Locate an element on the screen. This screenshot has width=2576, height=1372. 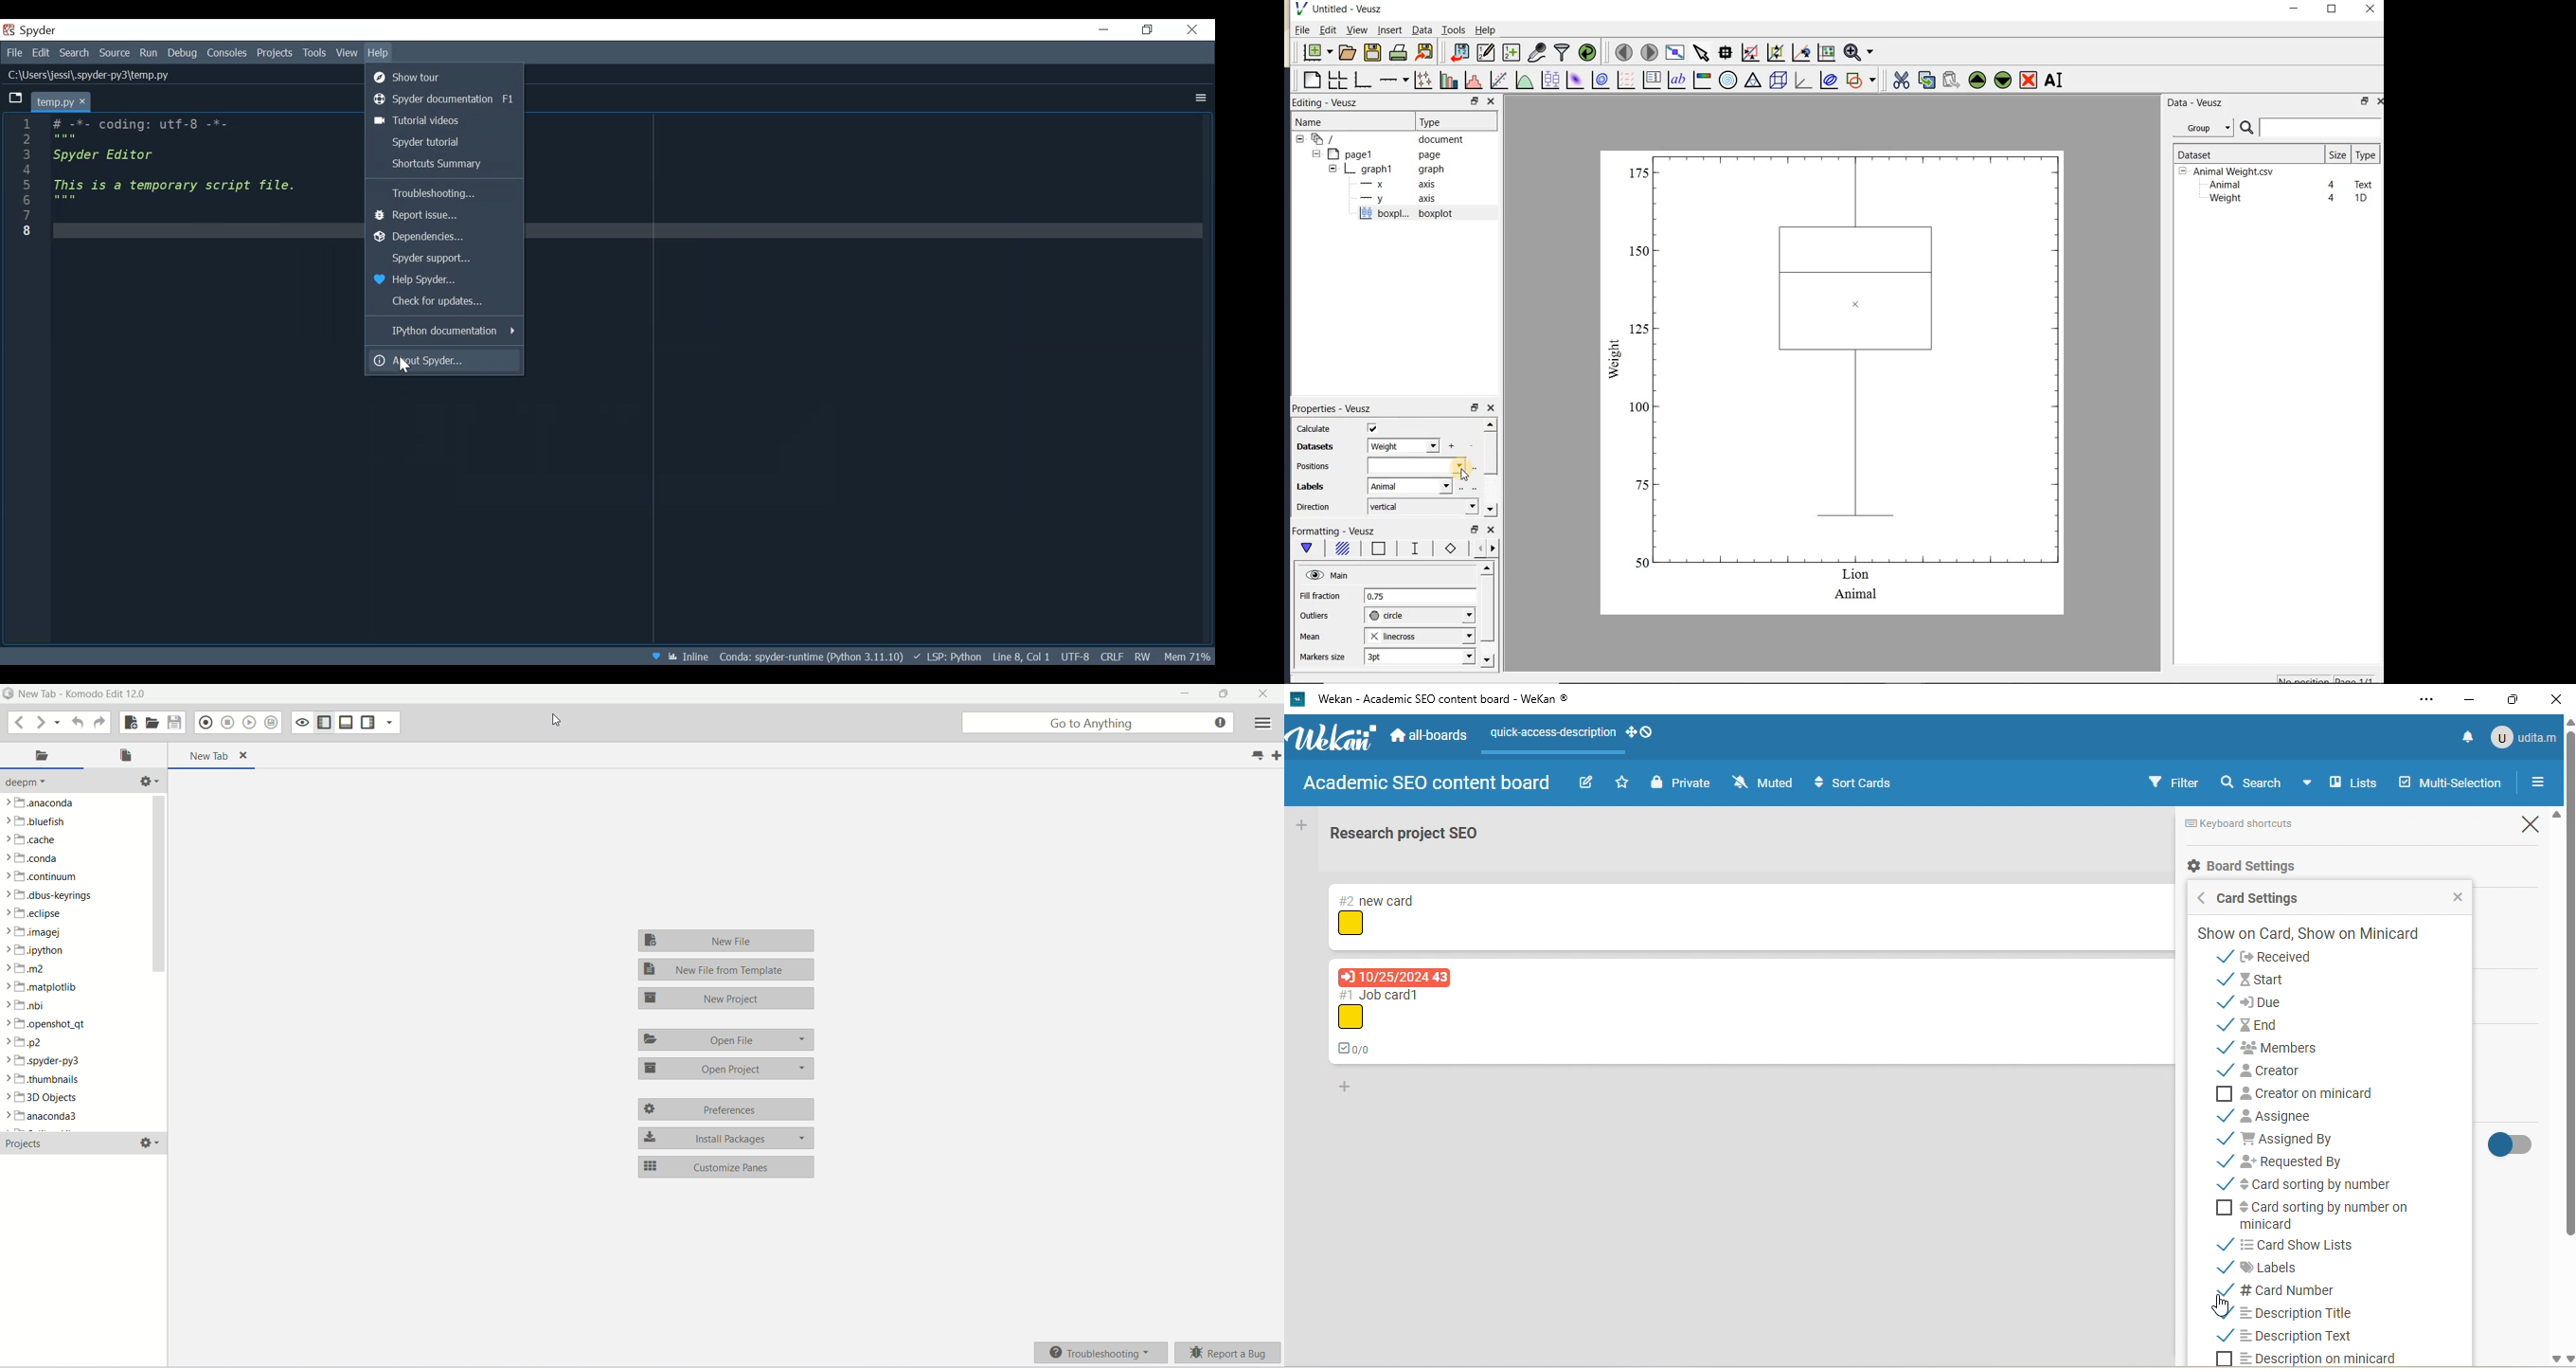
restore is located at coordinates (2366, 101).